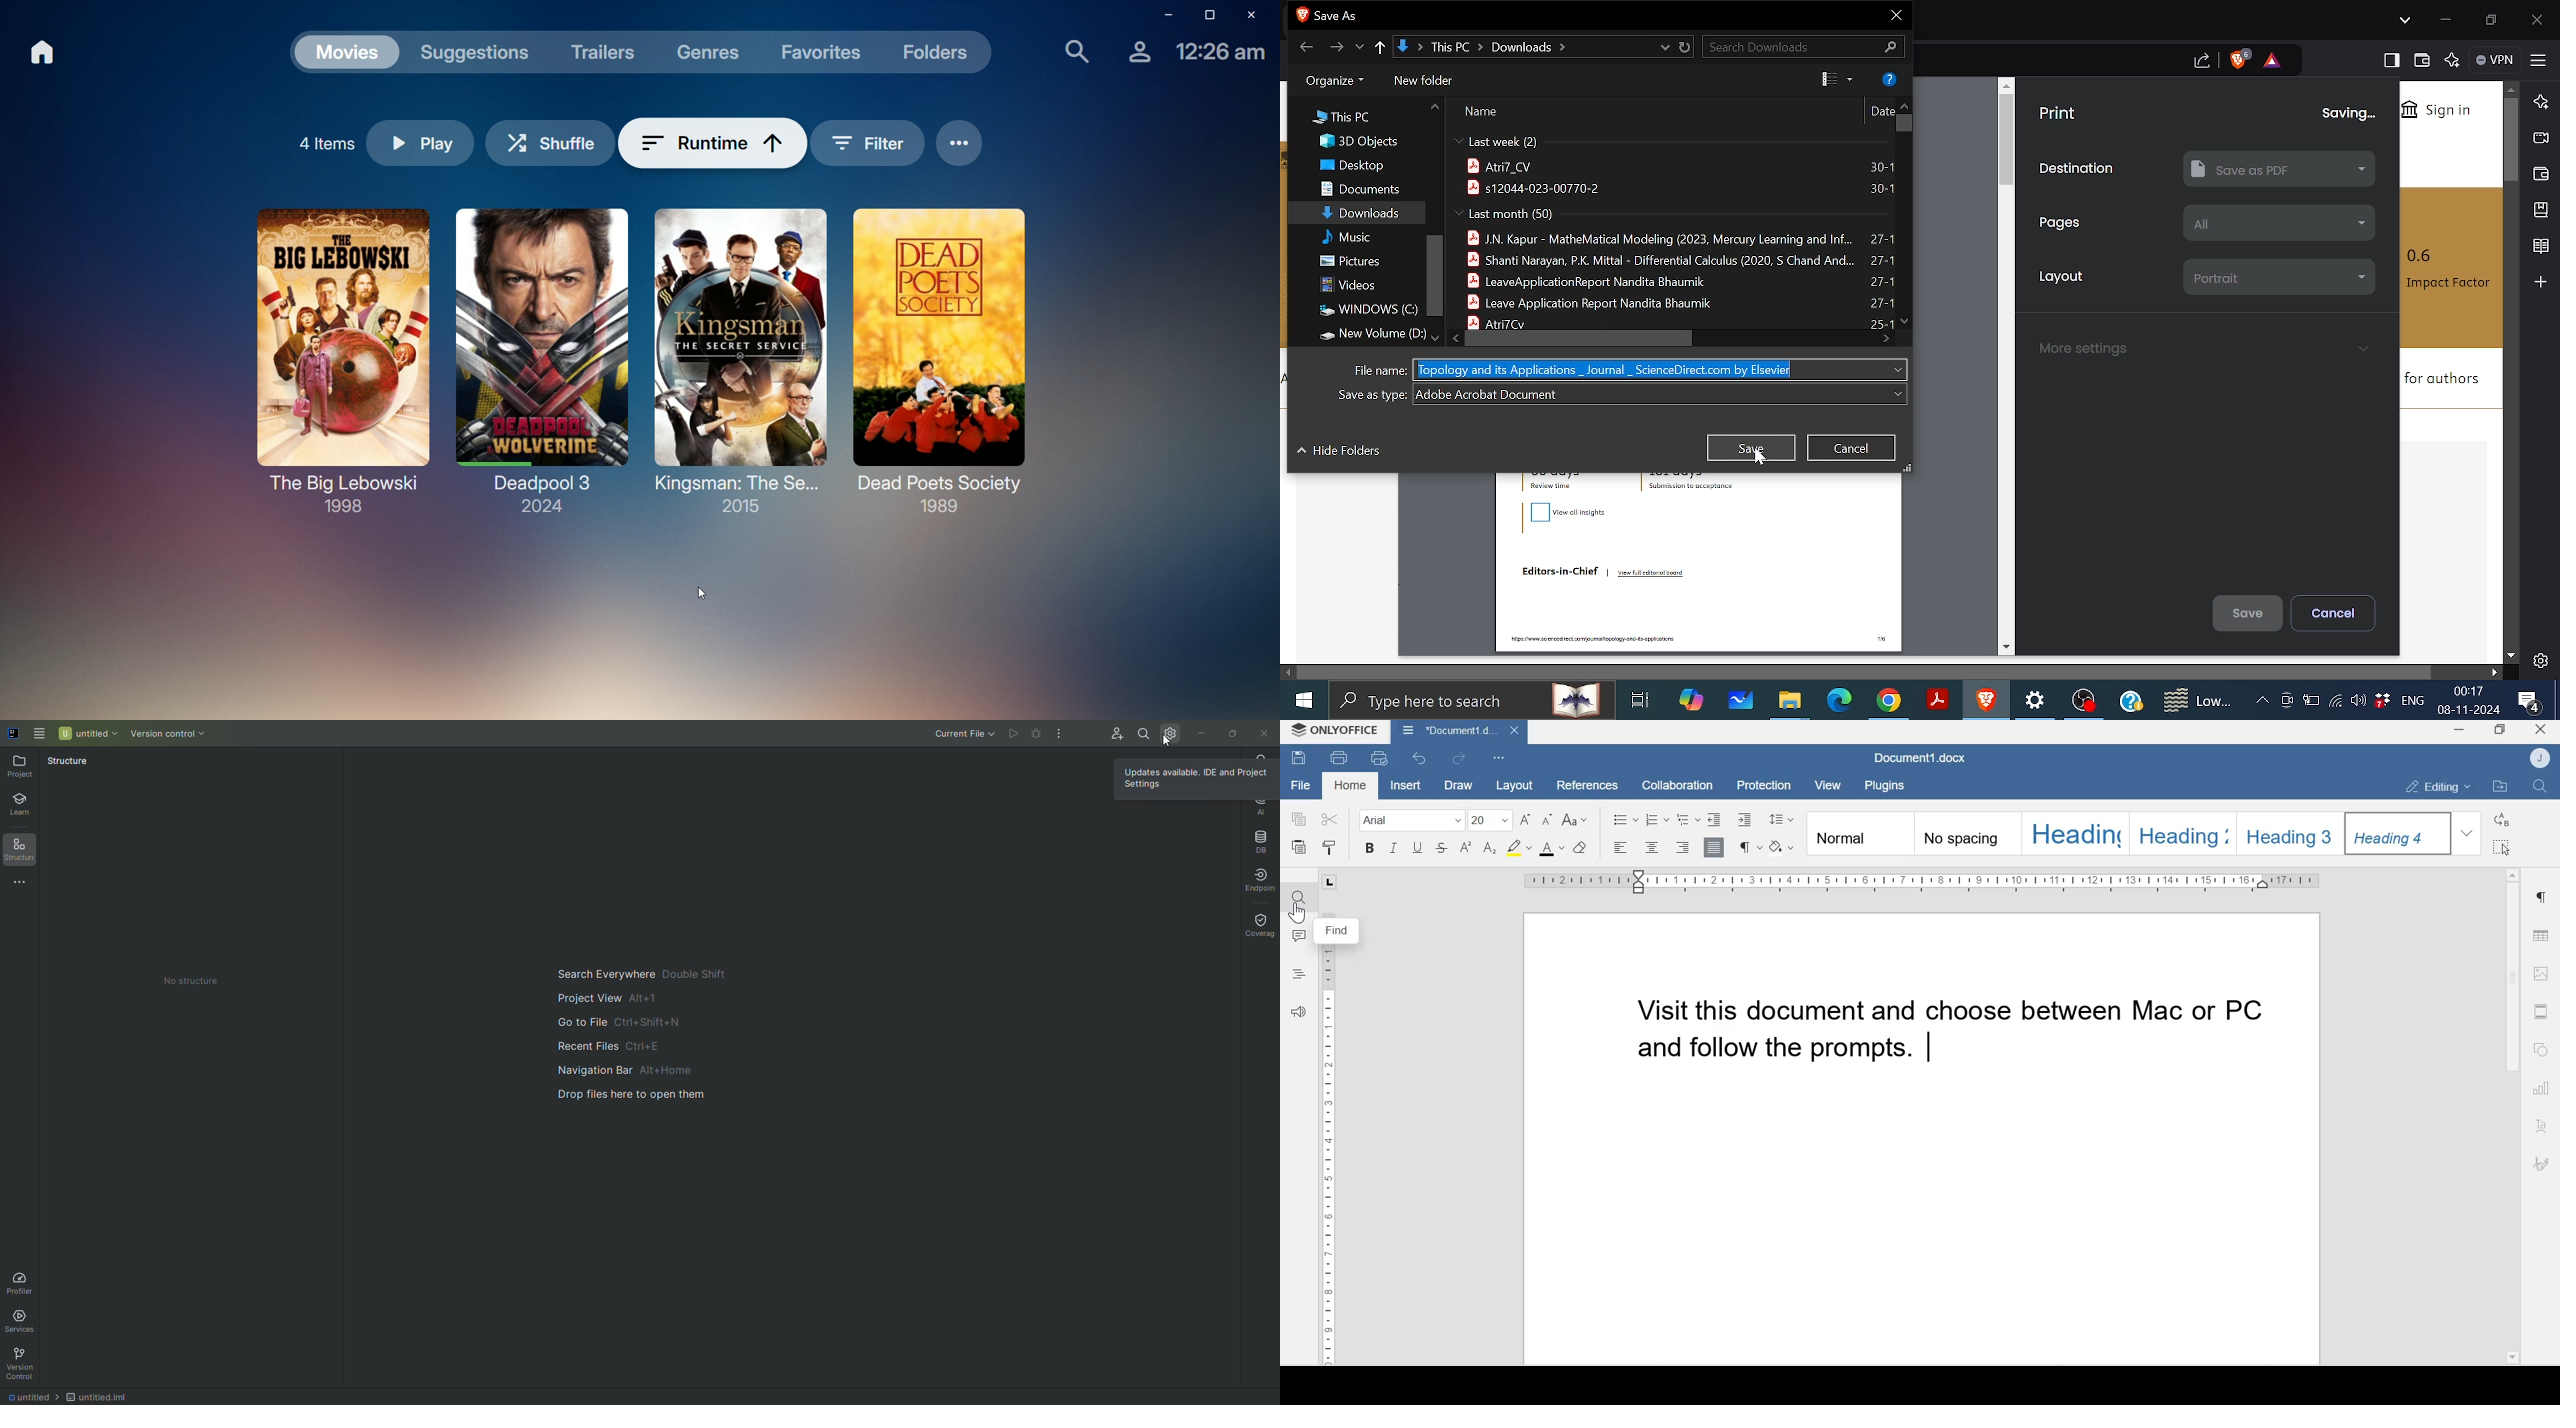 The image size is (2576, 1428). What do you see at coordinates (2510, 657) in the screenshot?
I see `Move downwards` at bounding box center [2510, 657].